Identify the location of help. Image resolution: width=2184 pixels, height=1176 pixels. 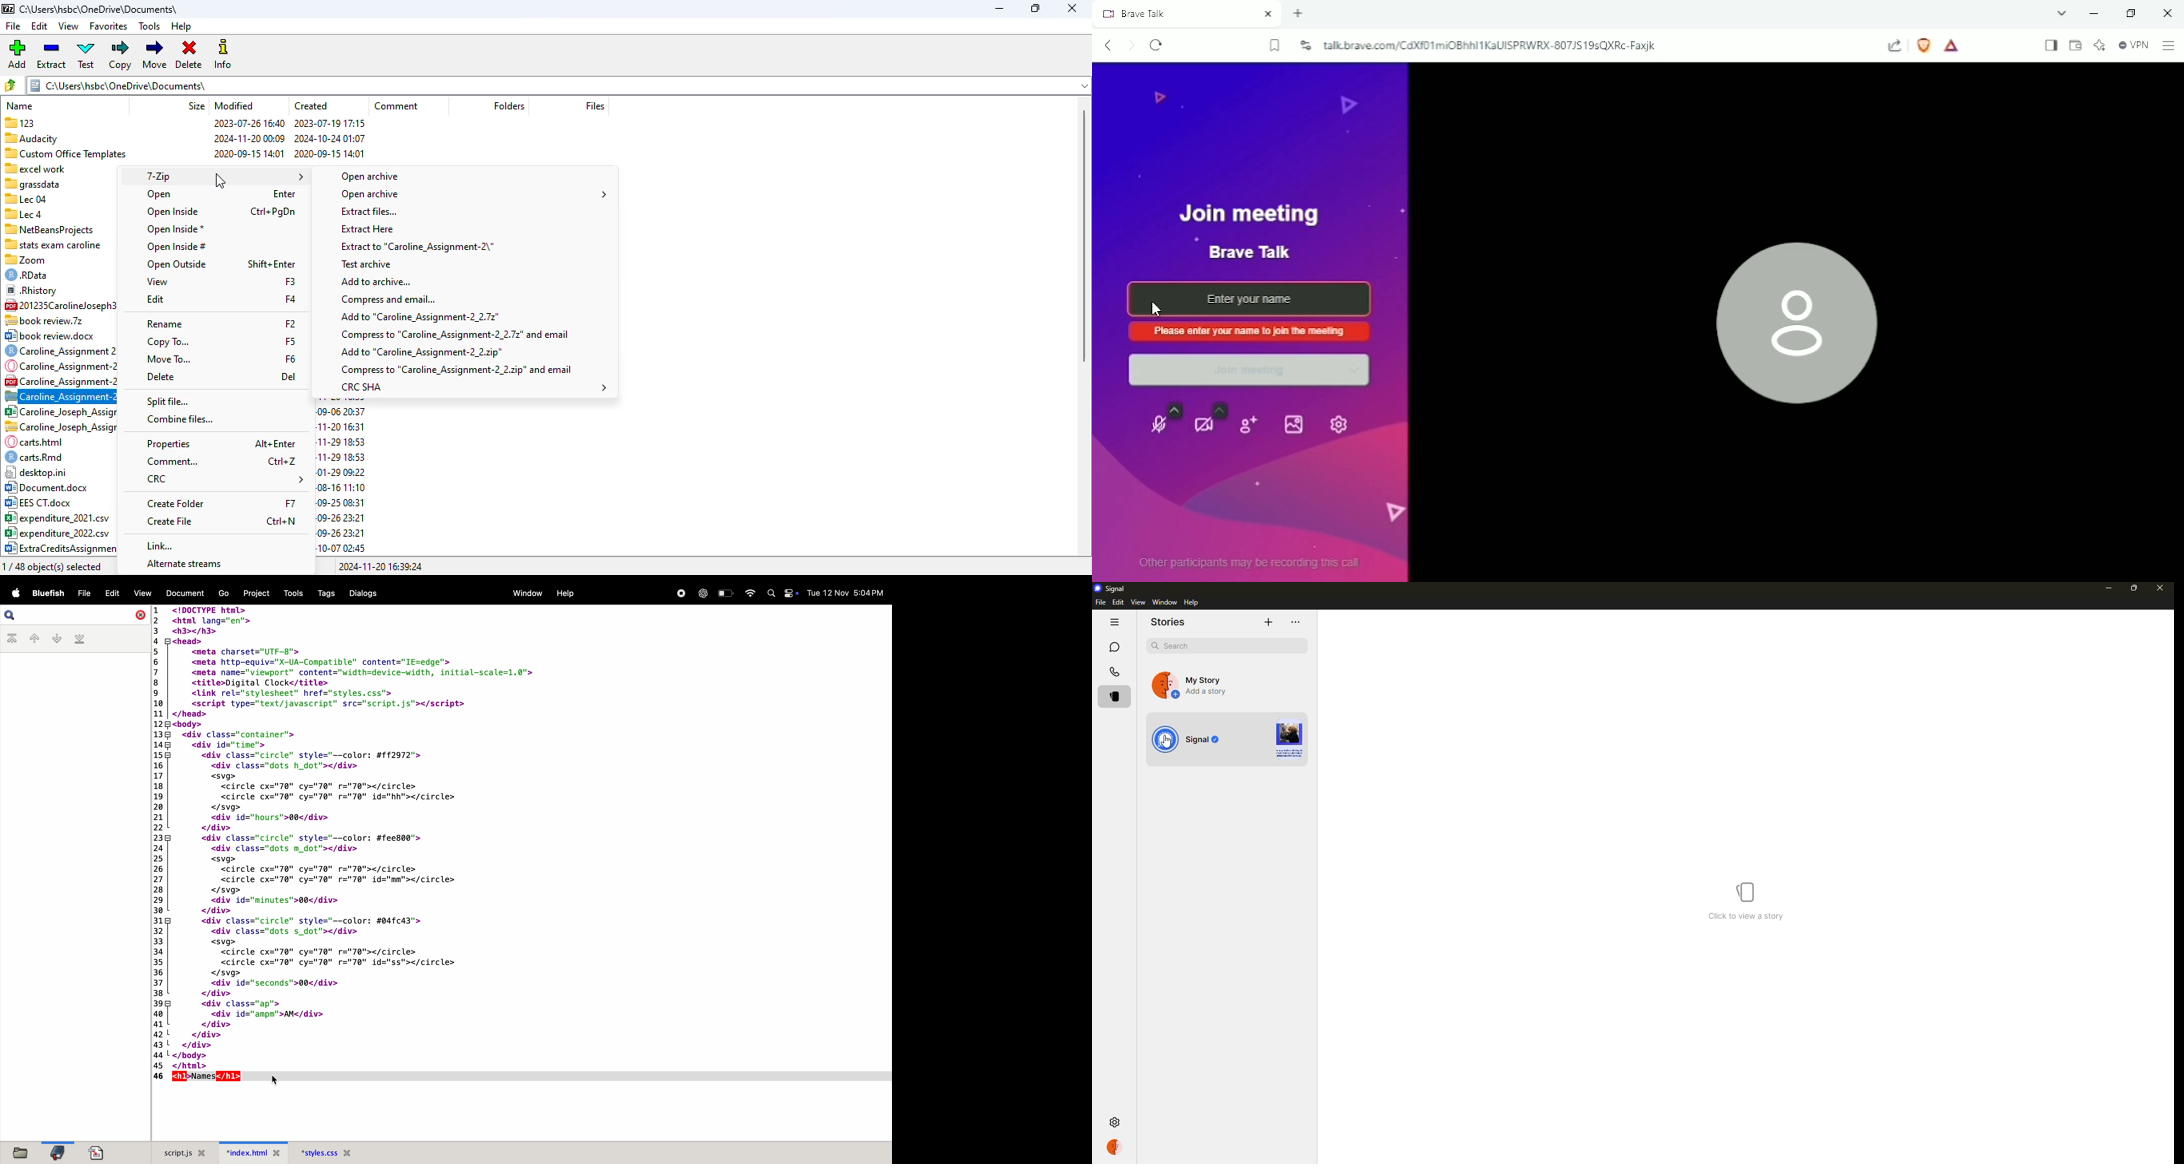
(1191, 602).